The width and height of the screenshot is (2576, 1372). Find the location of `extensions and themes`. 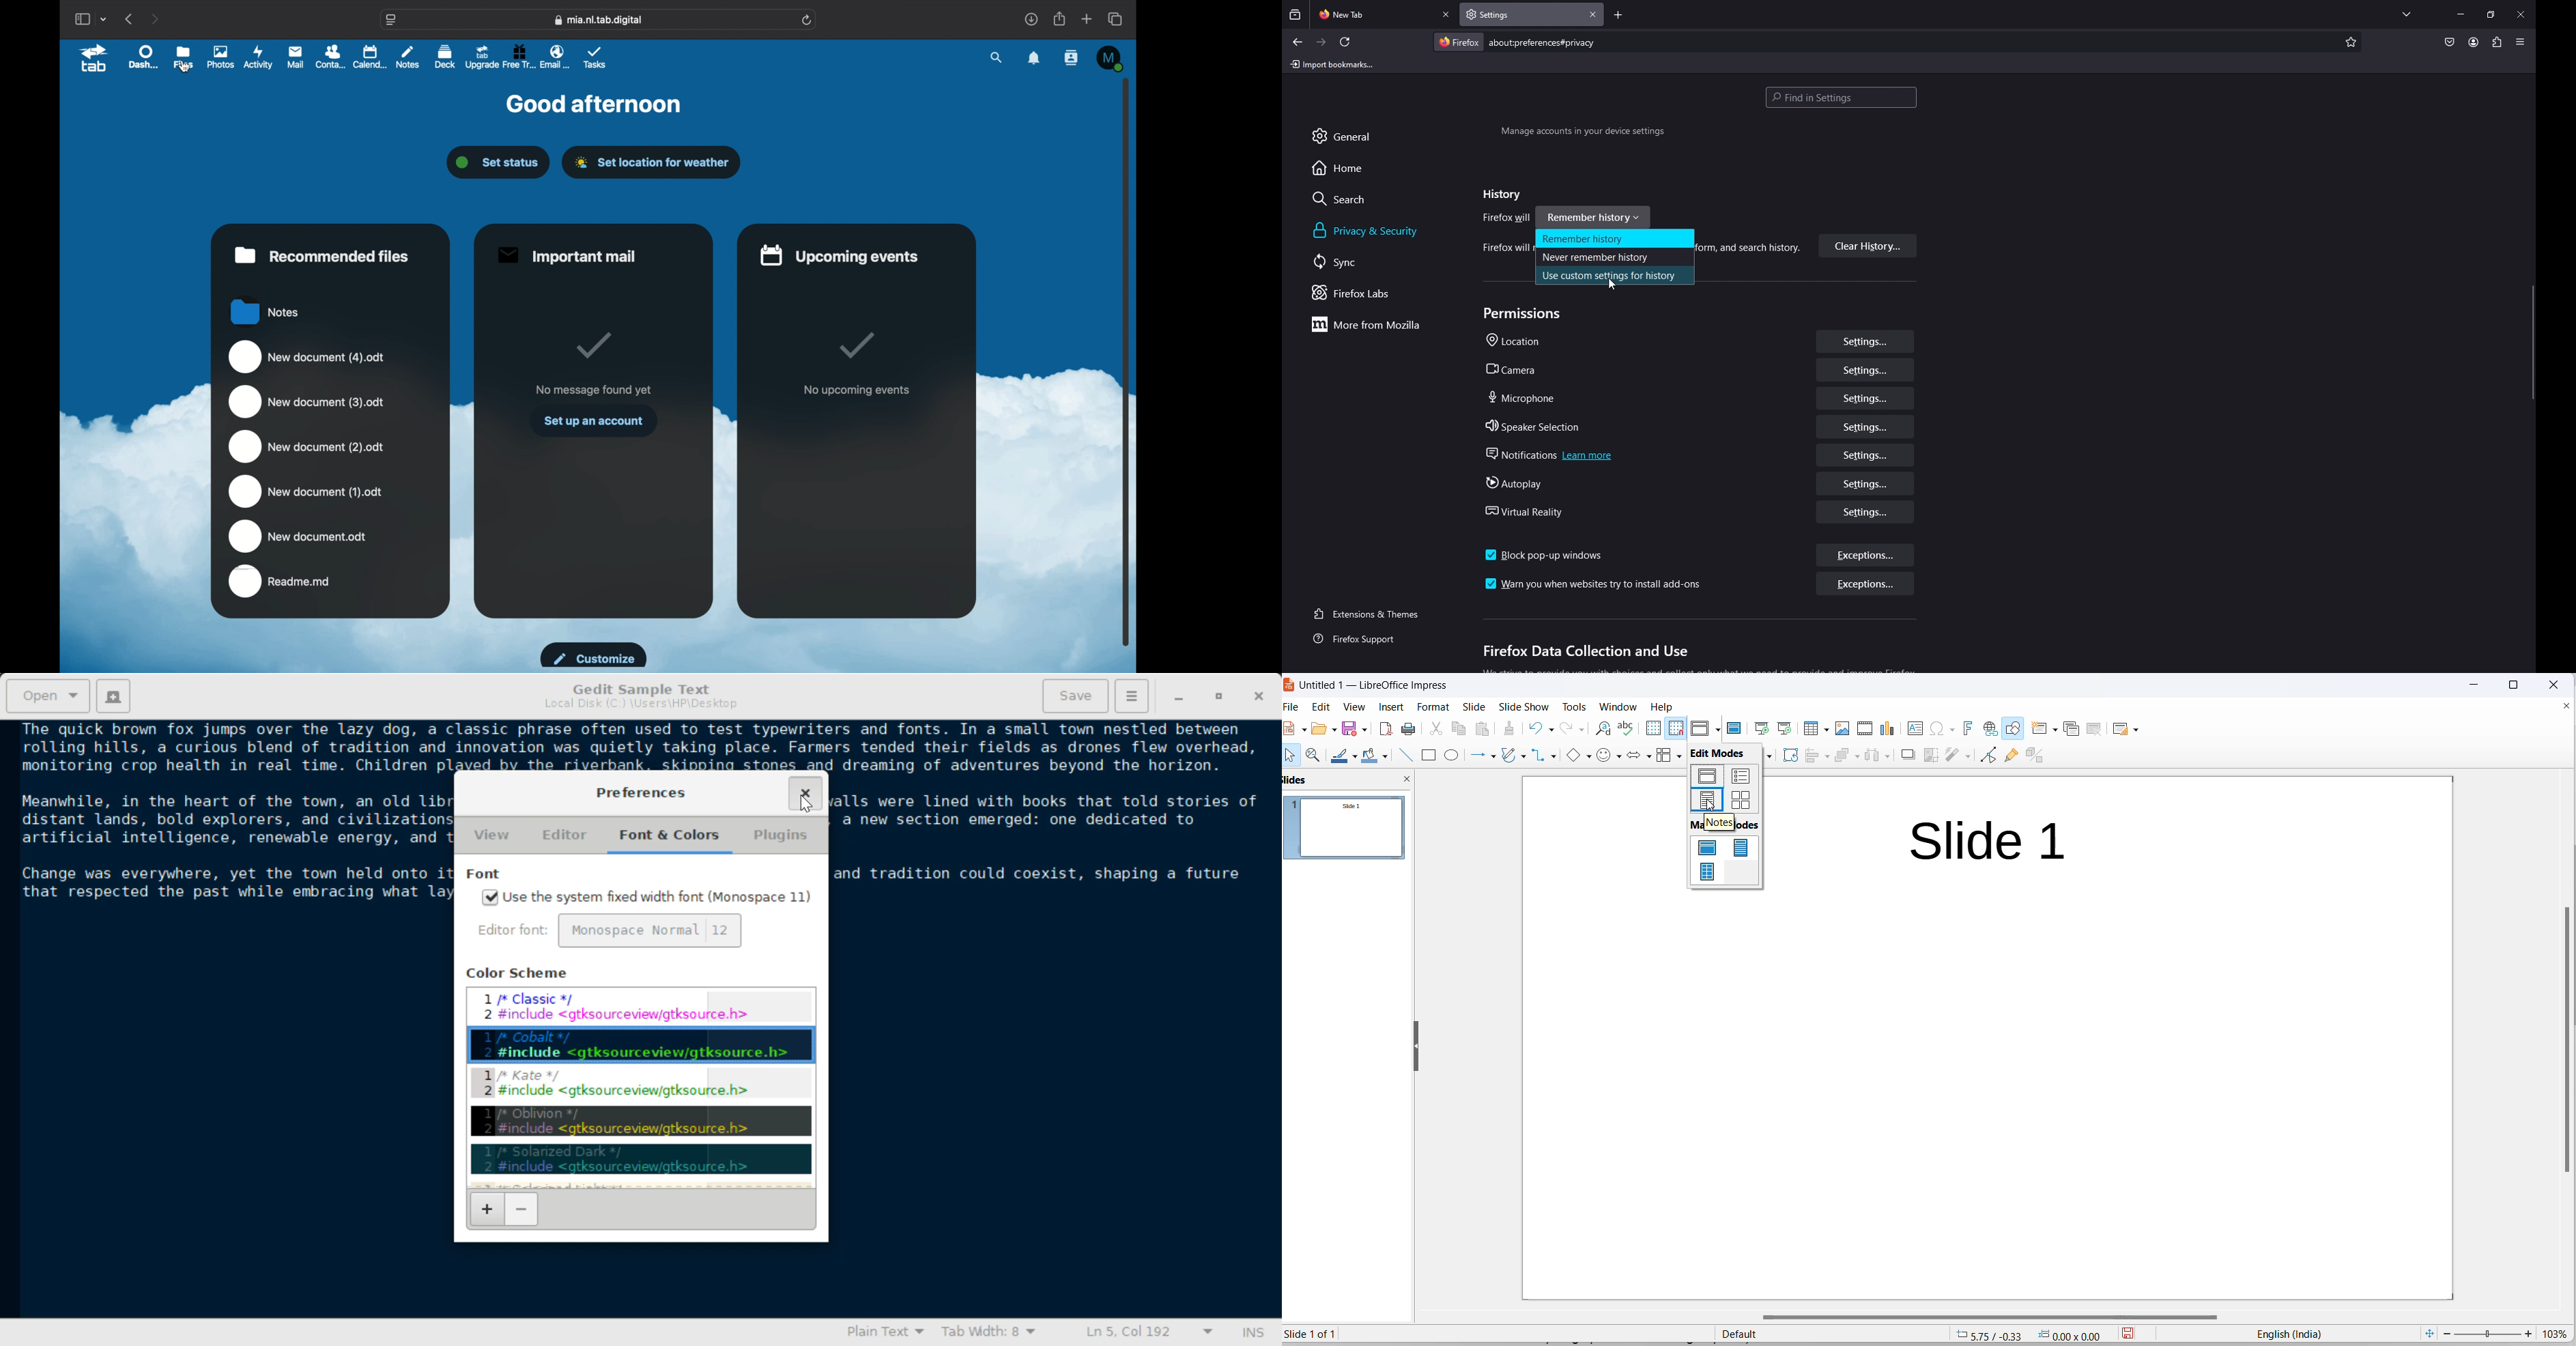

extensions and themes is located at coordinates (1375, 612).